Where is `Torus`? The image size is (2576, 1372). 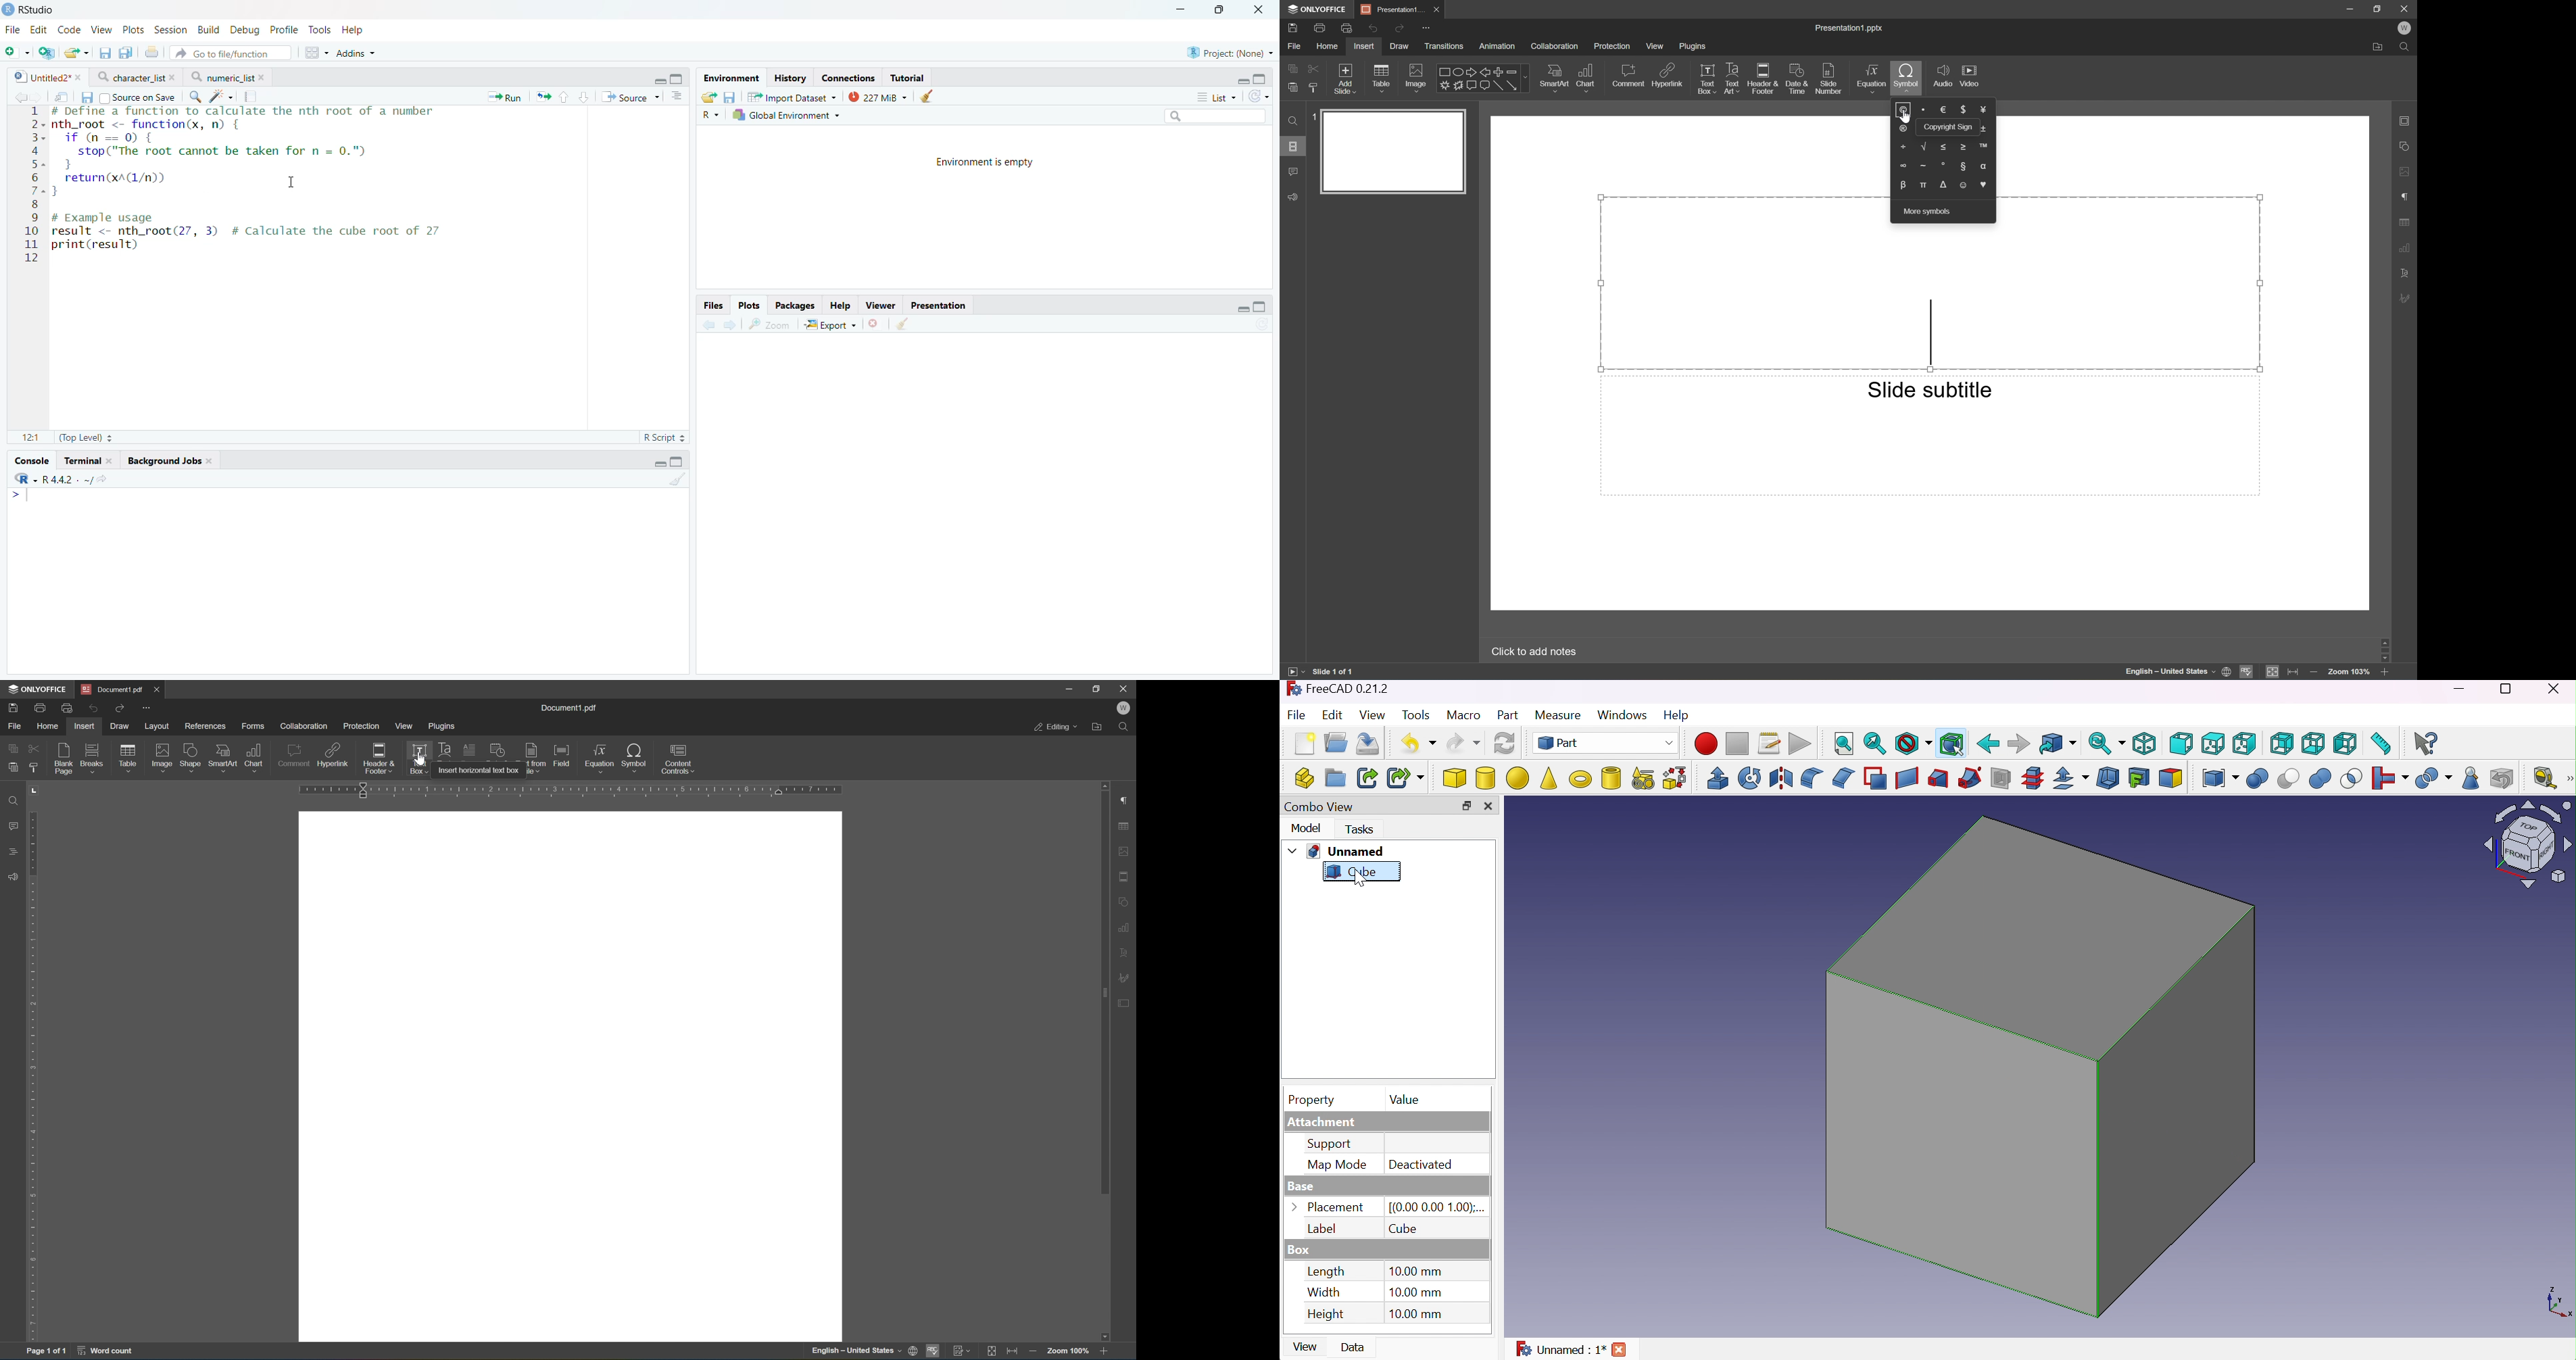
Torus is located at coordinates (1580, 779).